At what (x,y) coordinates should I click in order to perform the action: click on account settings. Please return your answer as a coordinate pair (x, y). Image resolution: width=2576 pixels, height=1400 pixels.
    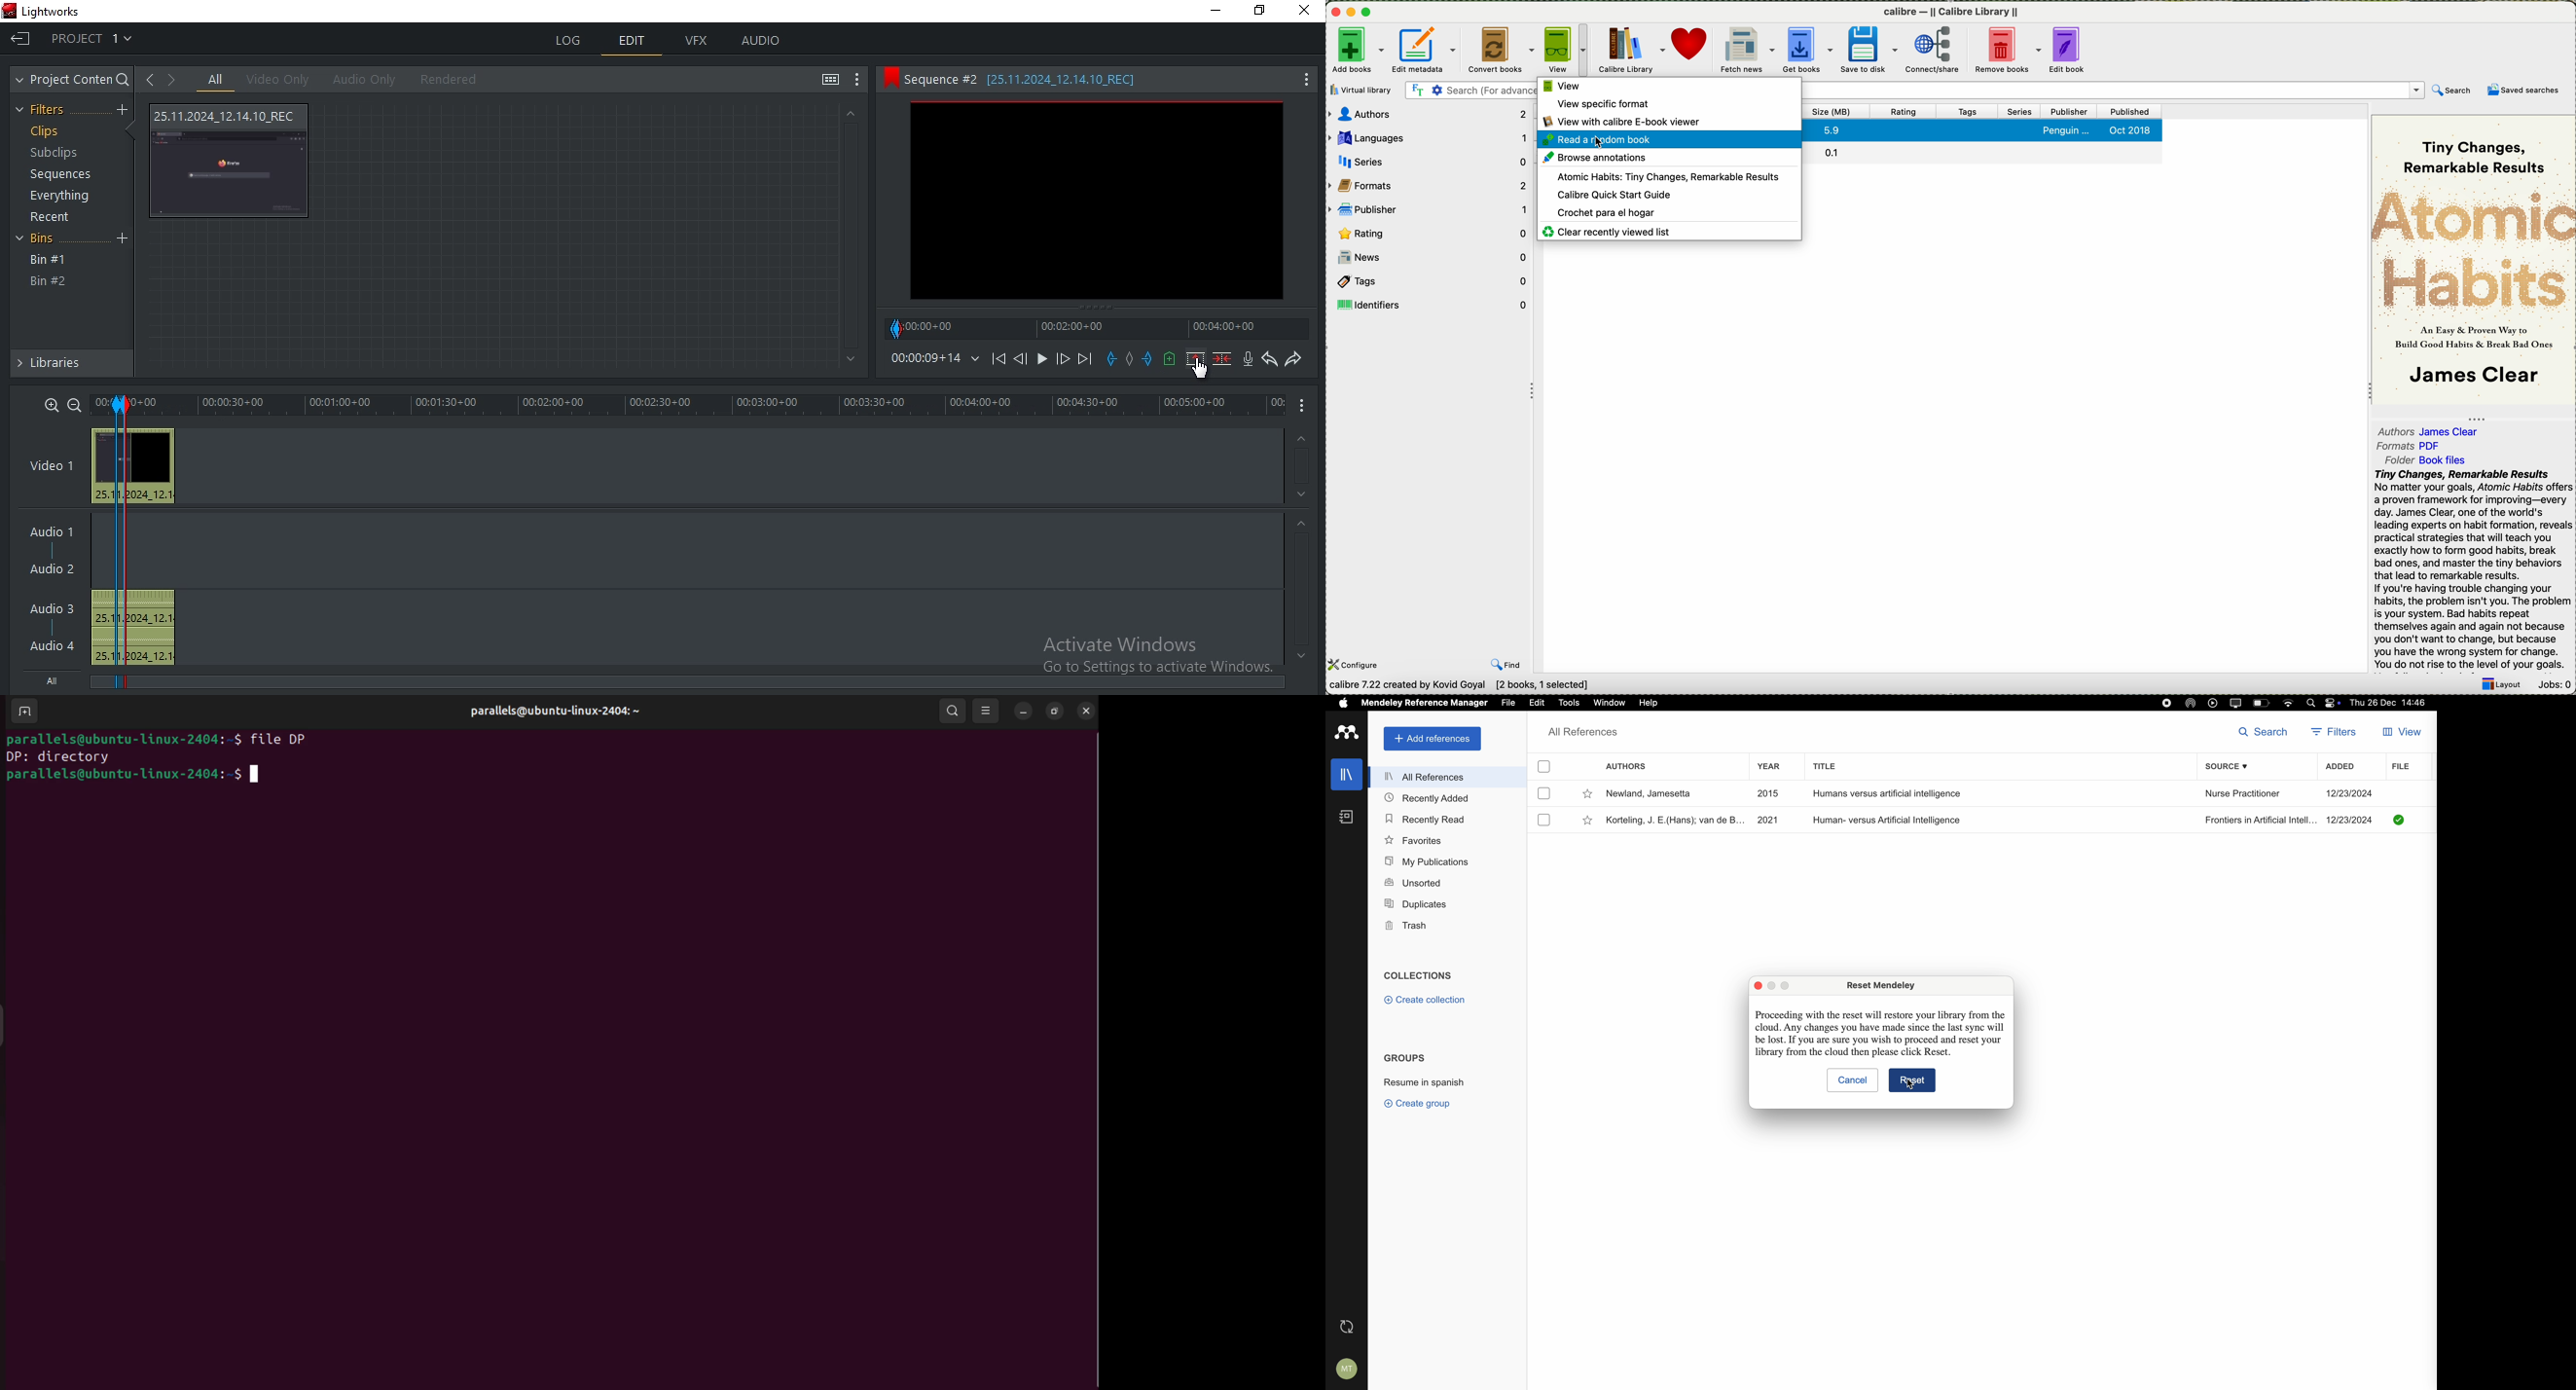
    Looking at the image, I should click on (1349, 1370).